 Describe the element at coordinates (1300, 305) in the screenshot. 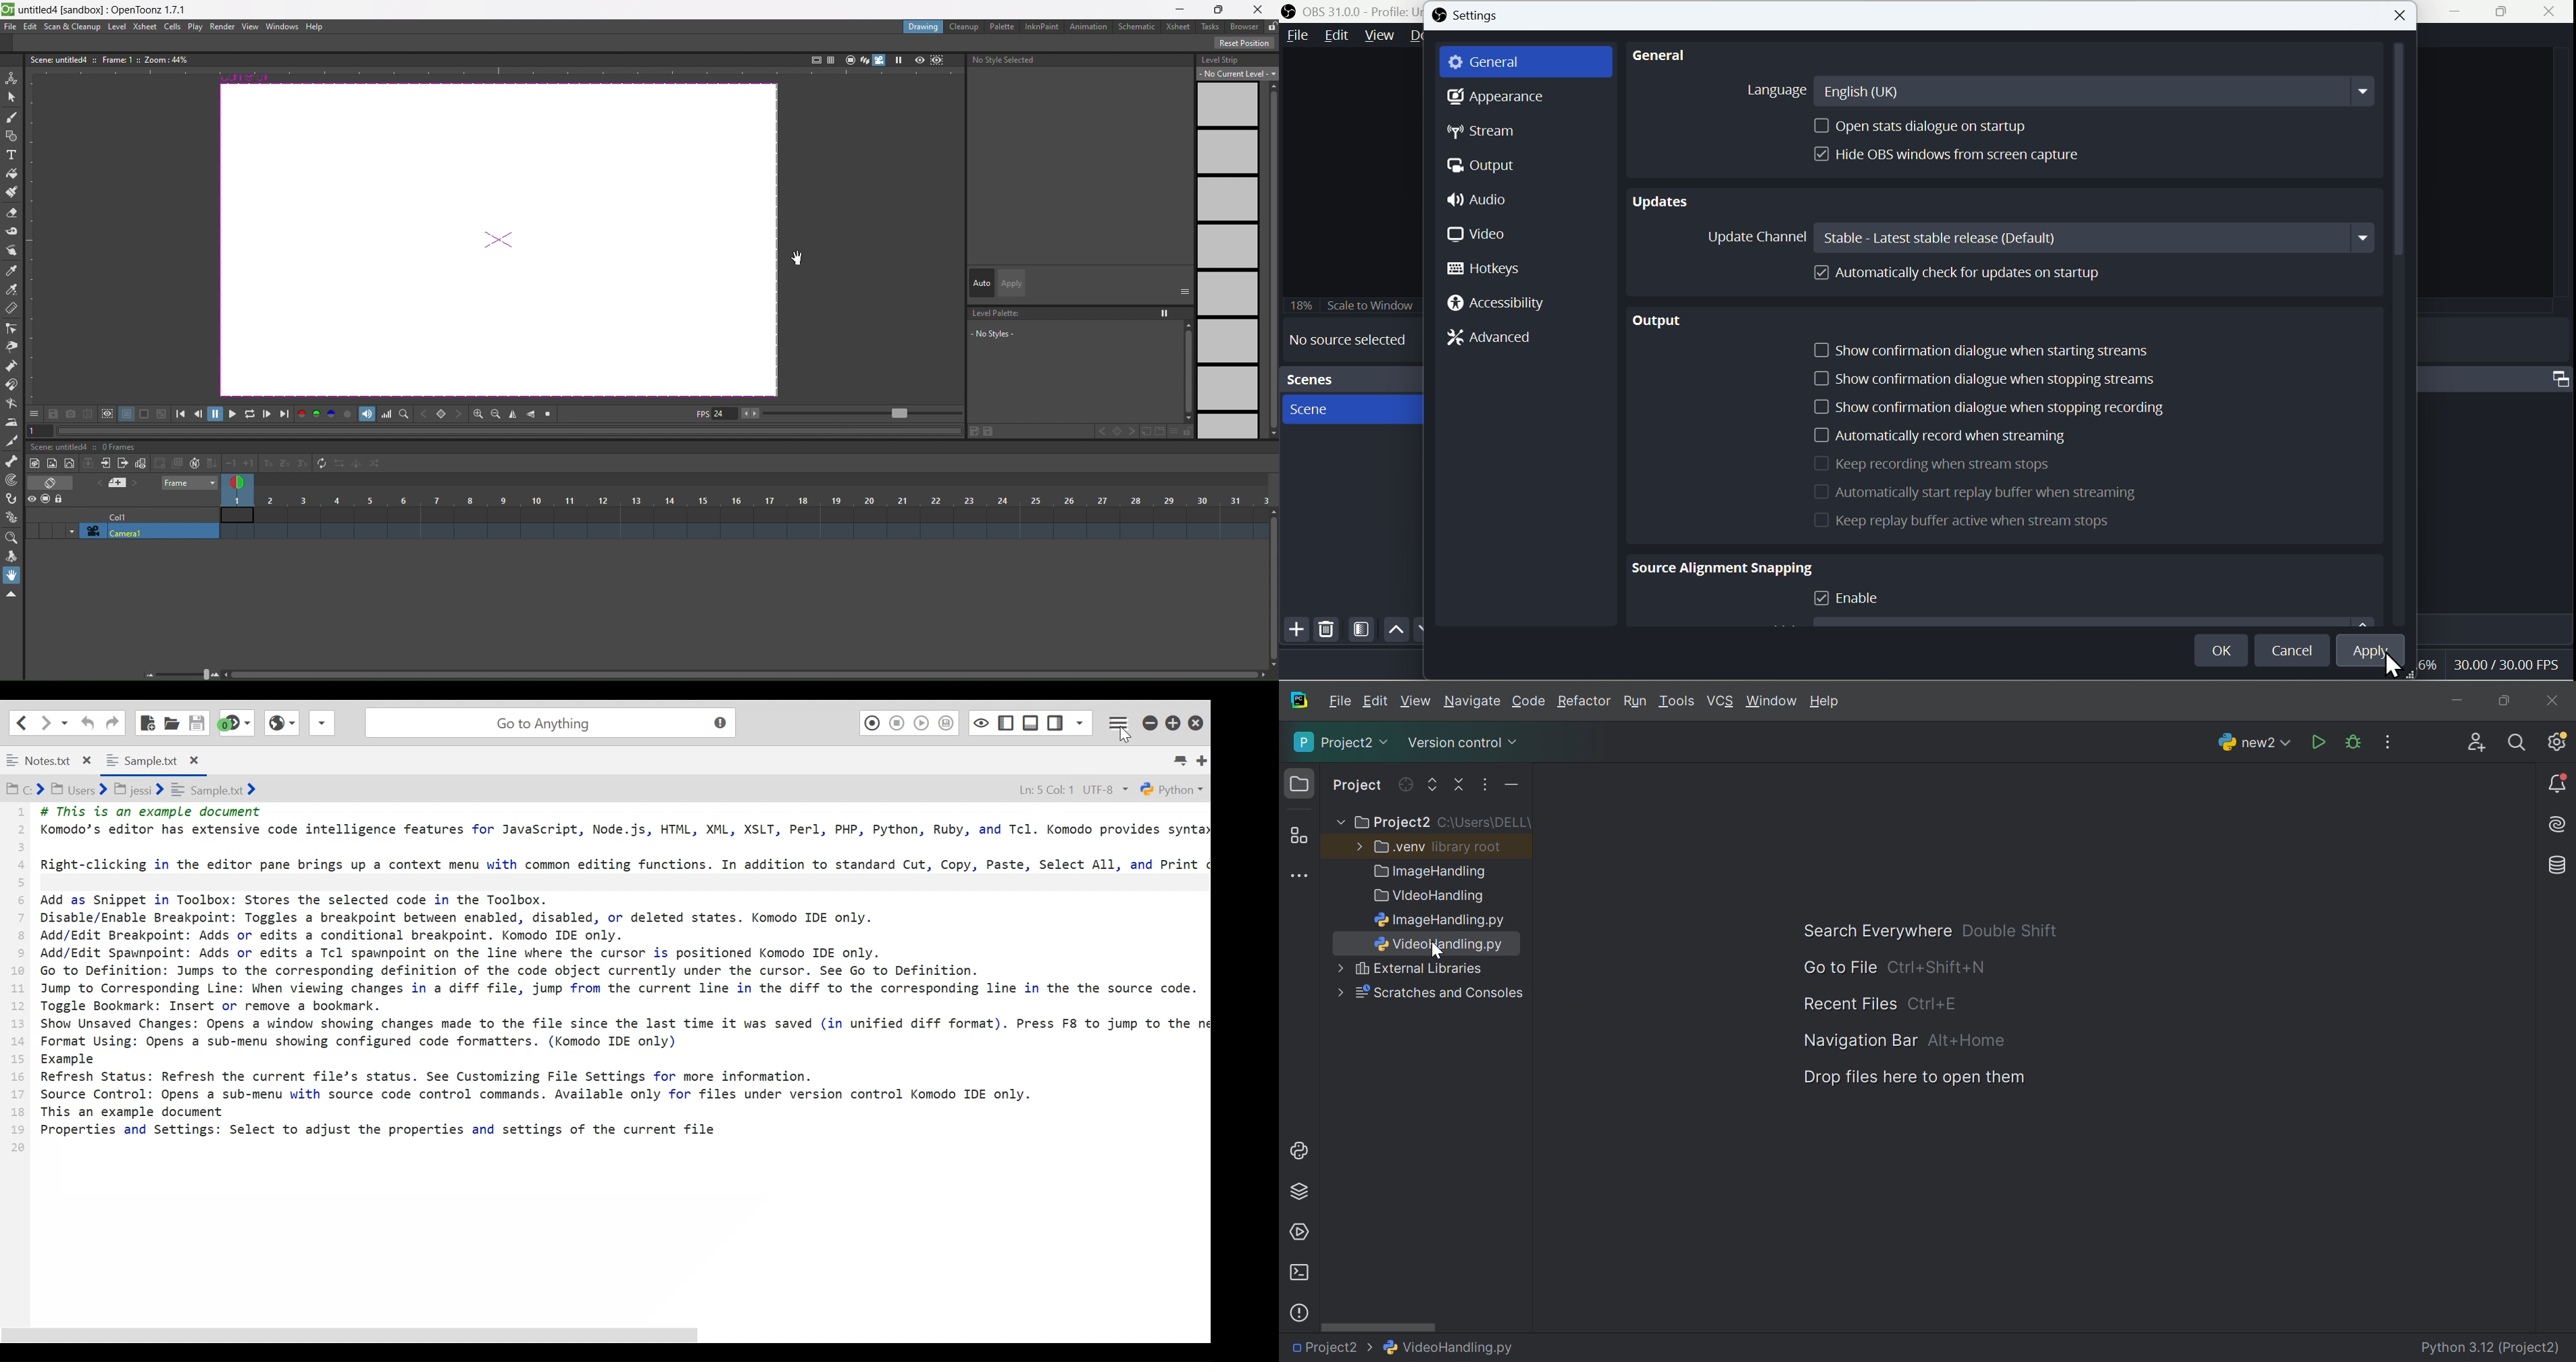

I see `18%` at that location.